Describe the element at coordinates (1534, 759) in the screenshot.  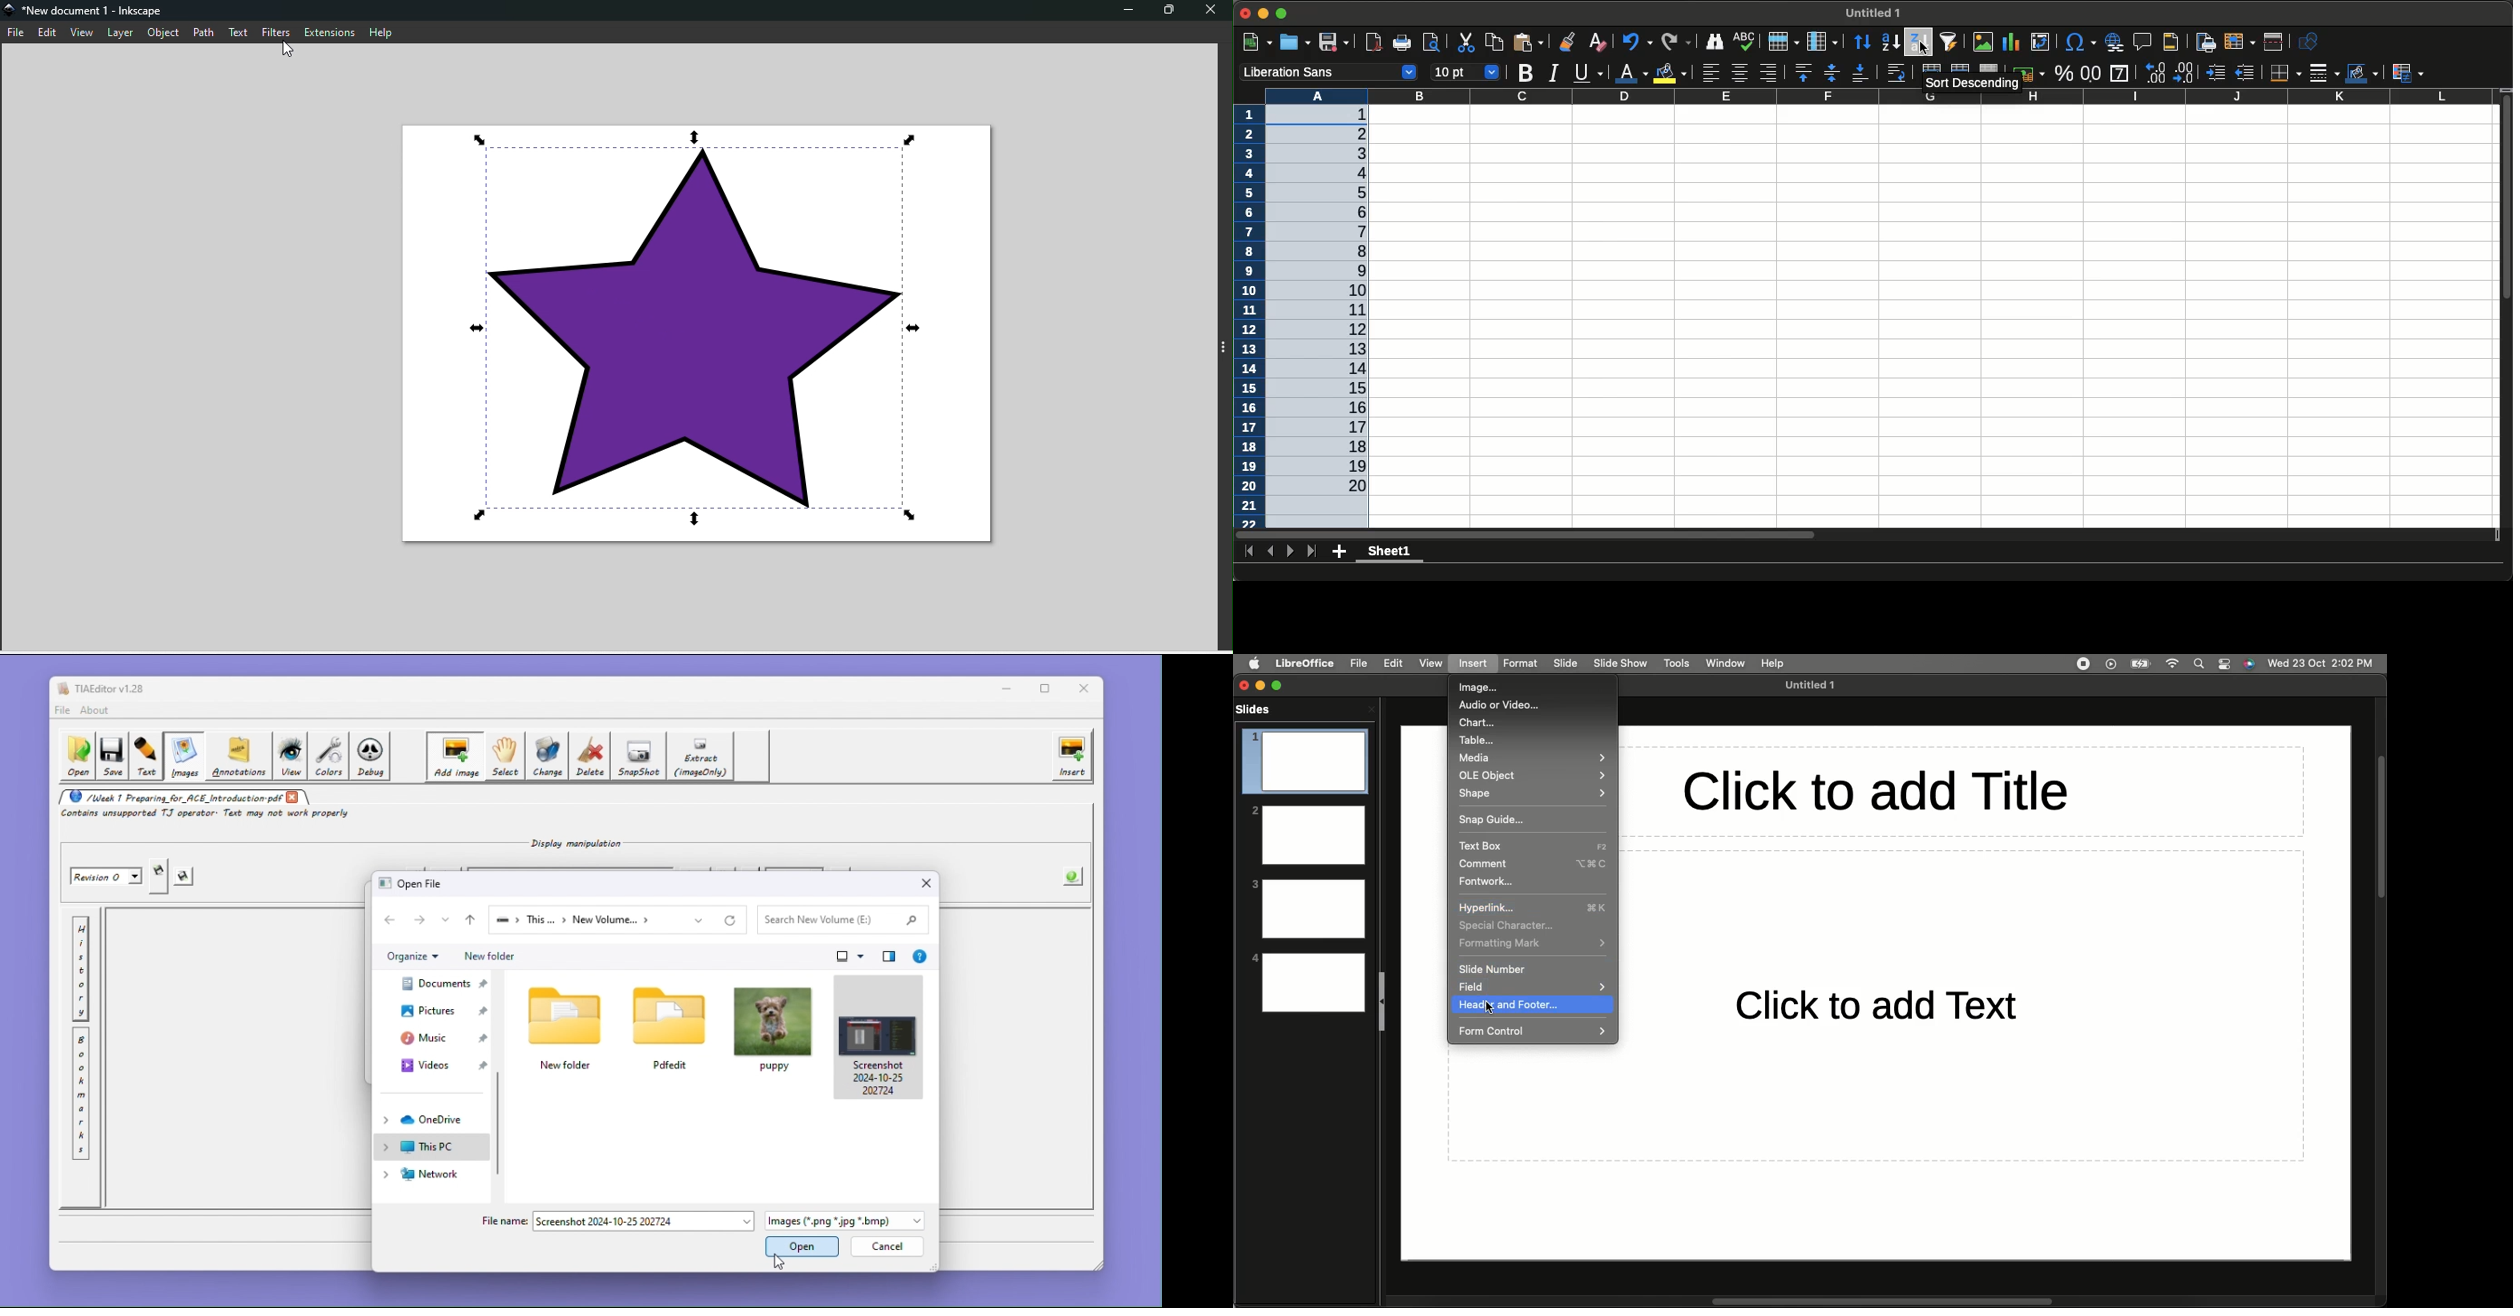
I see `Media` at that location.